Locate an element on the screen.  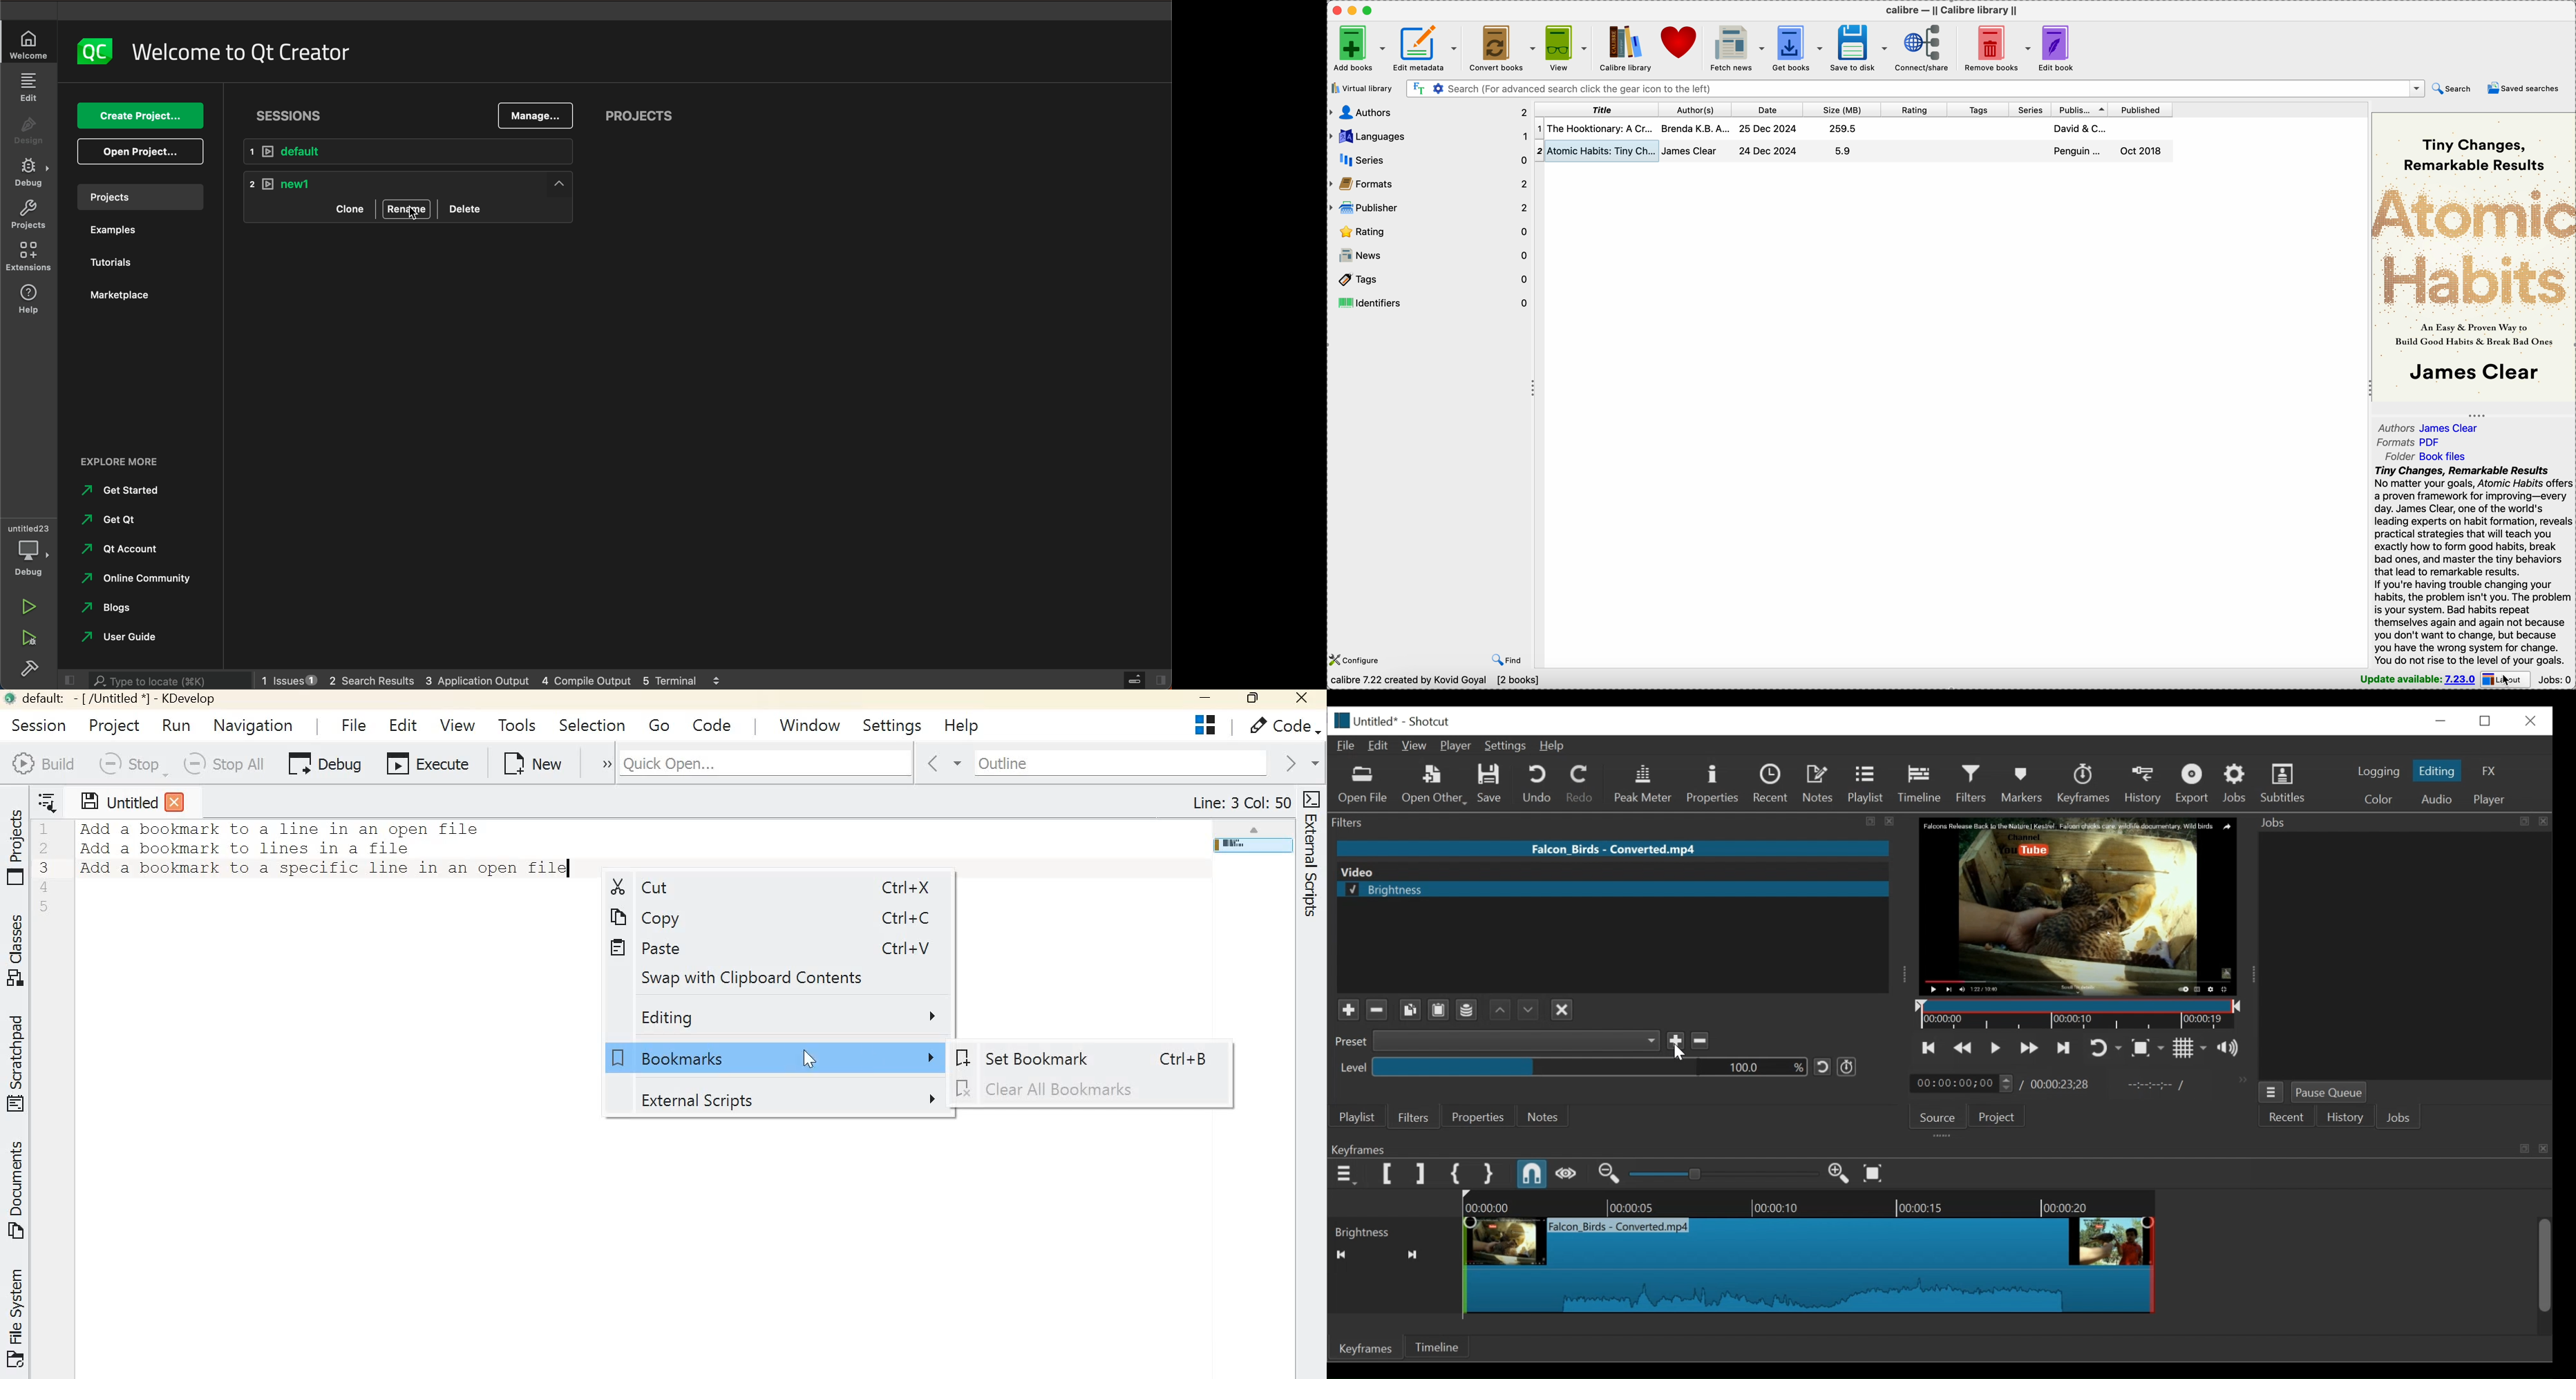
drop down is located at coordinates (2418, 88).